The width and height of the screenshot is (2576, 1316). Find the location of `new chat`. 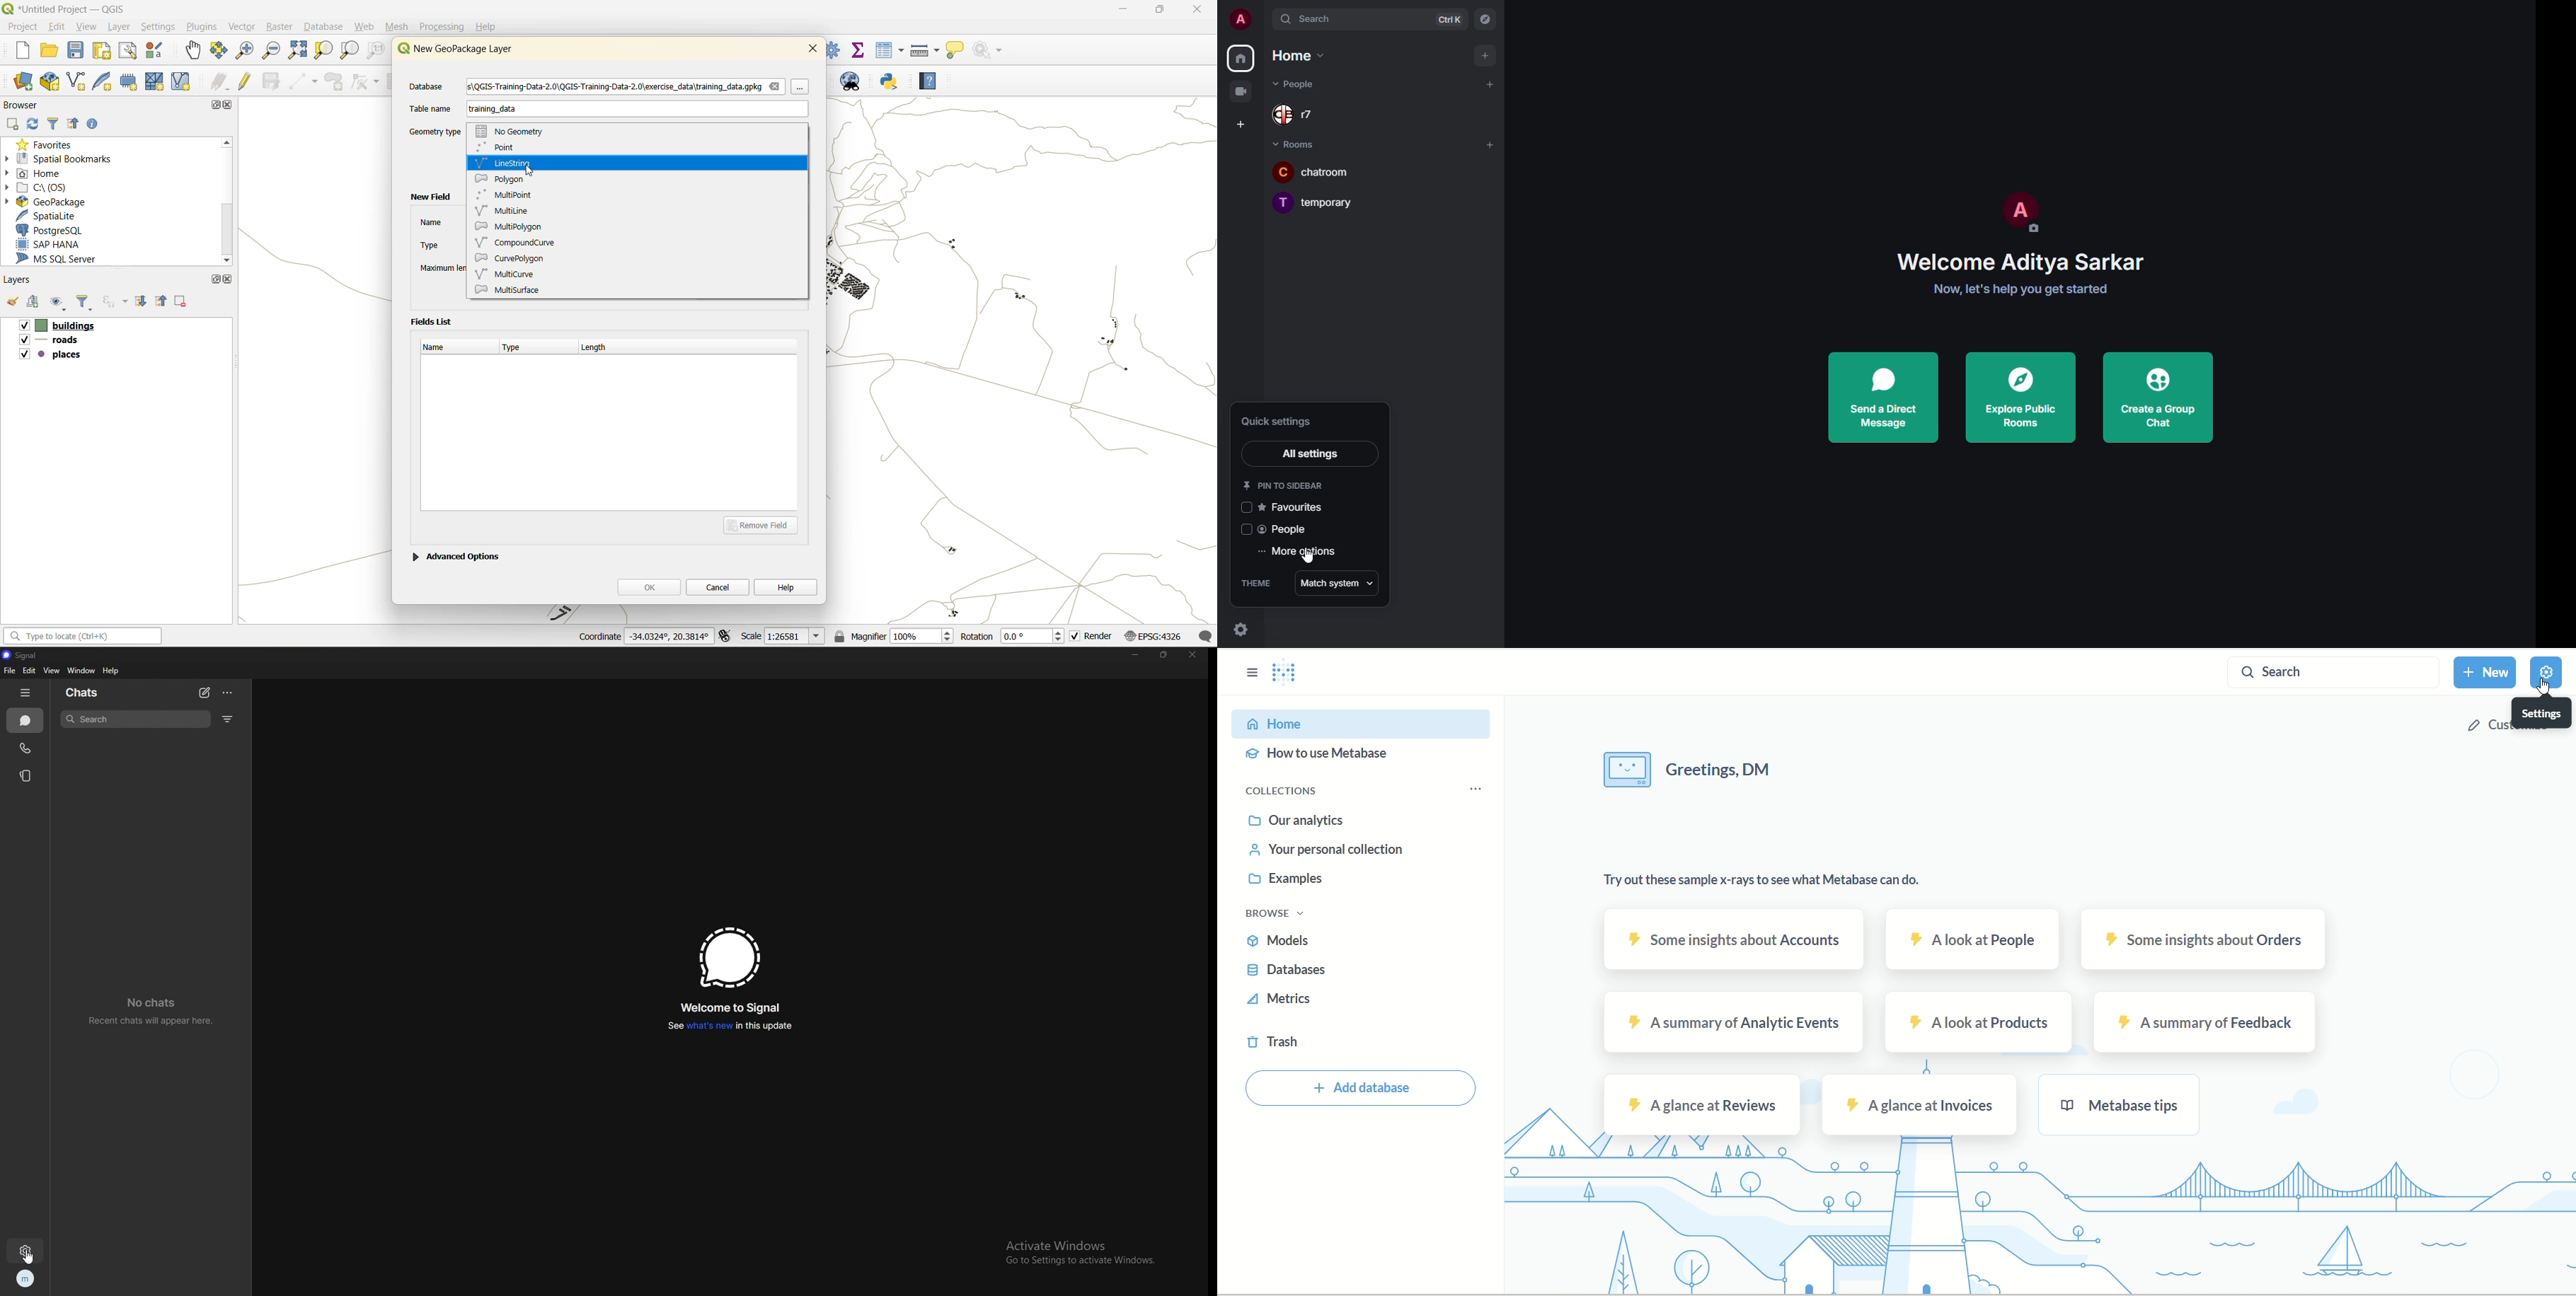

new chat is located at coordinates (205, 693).